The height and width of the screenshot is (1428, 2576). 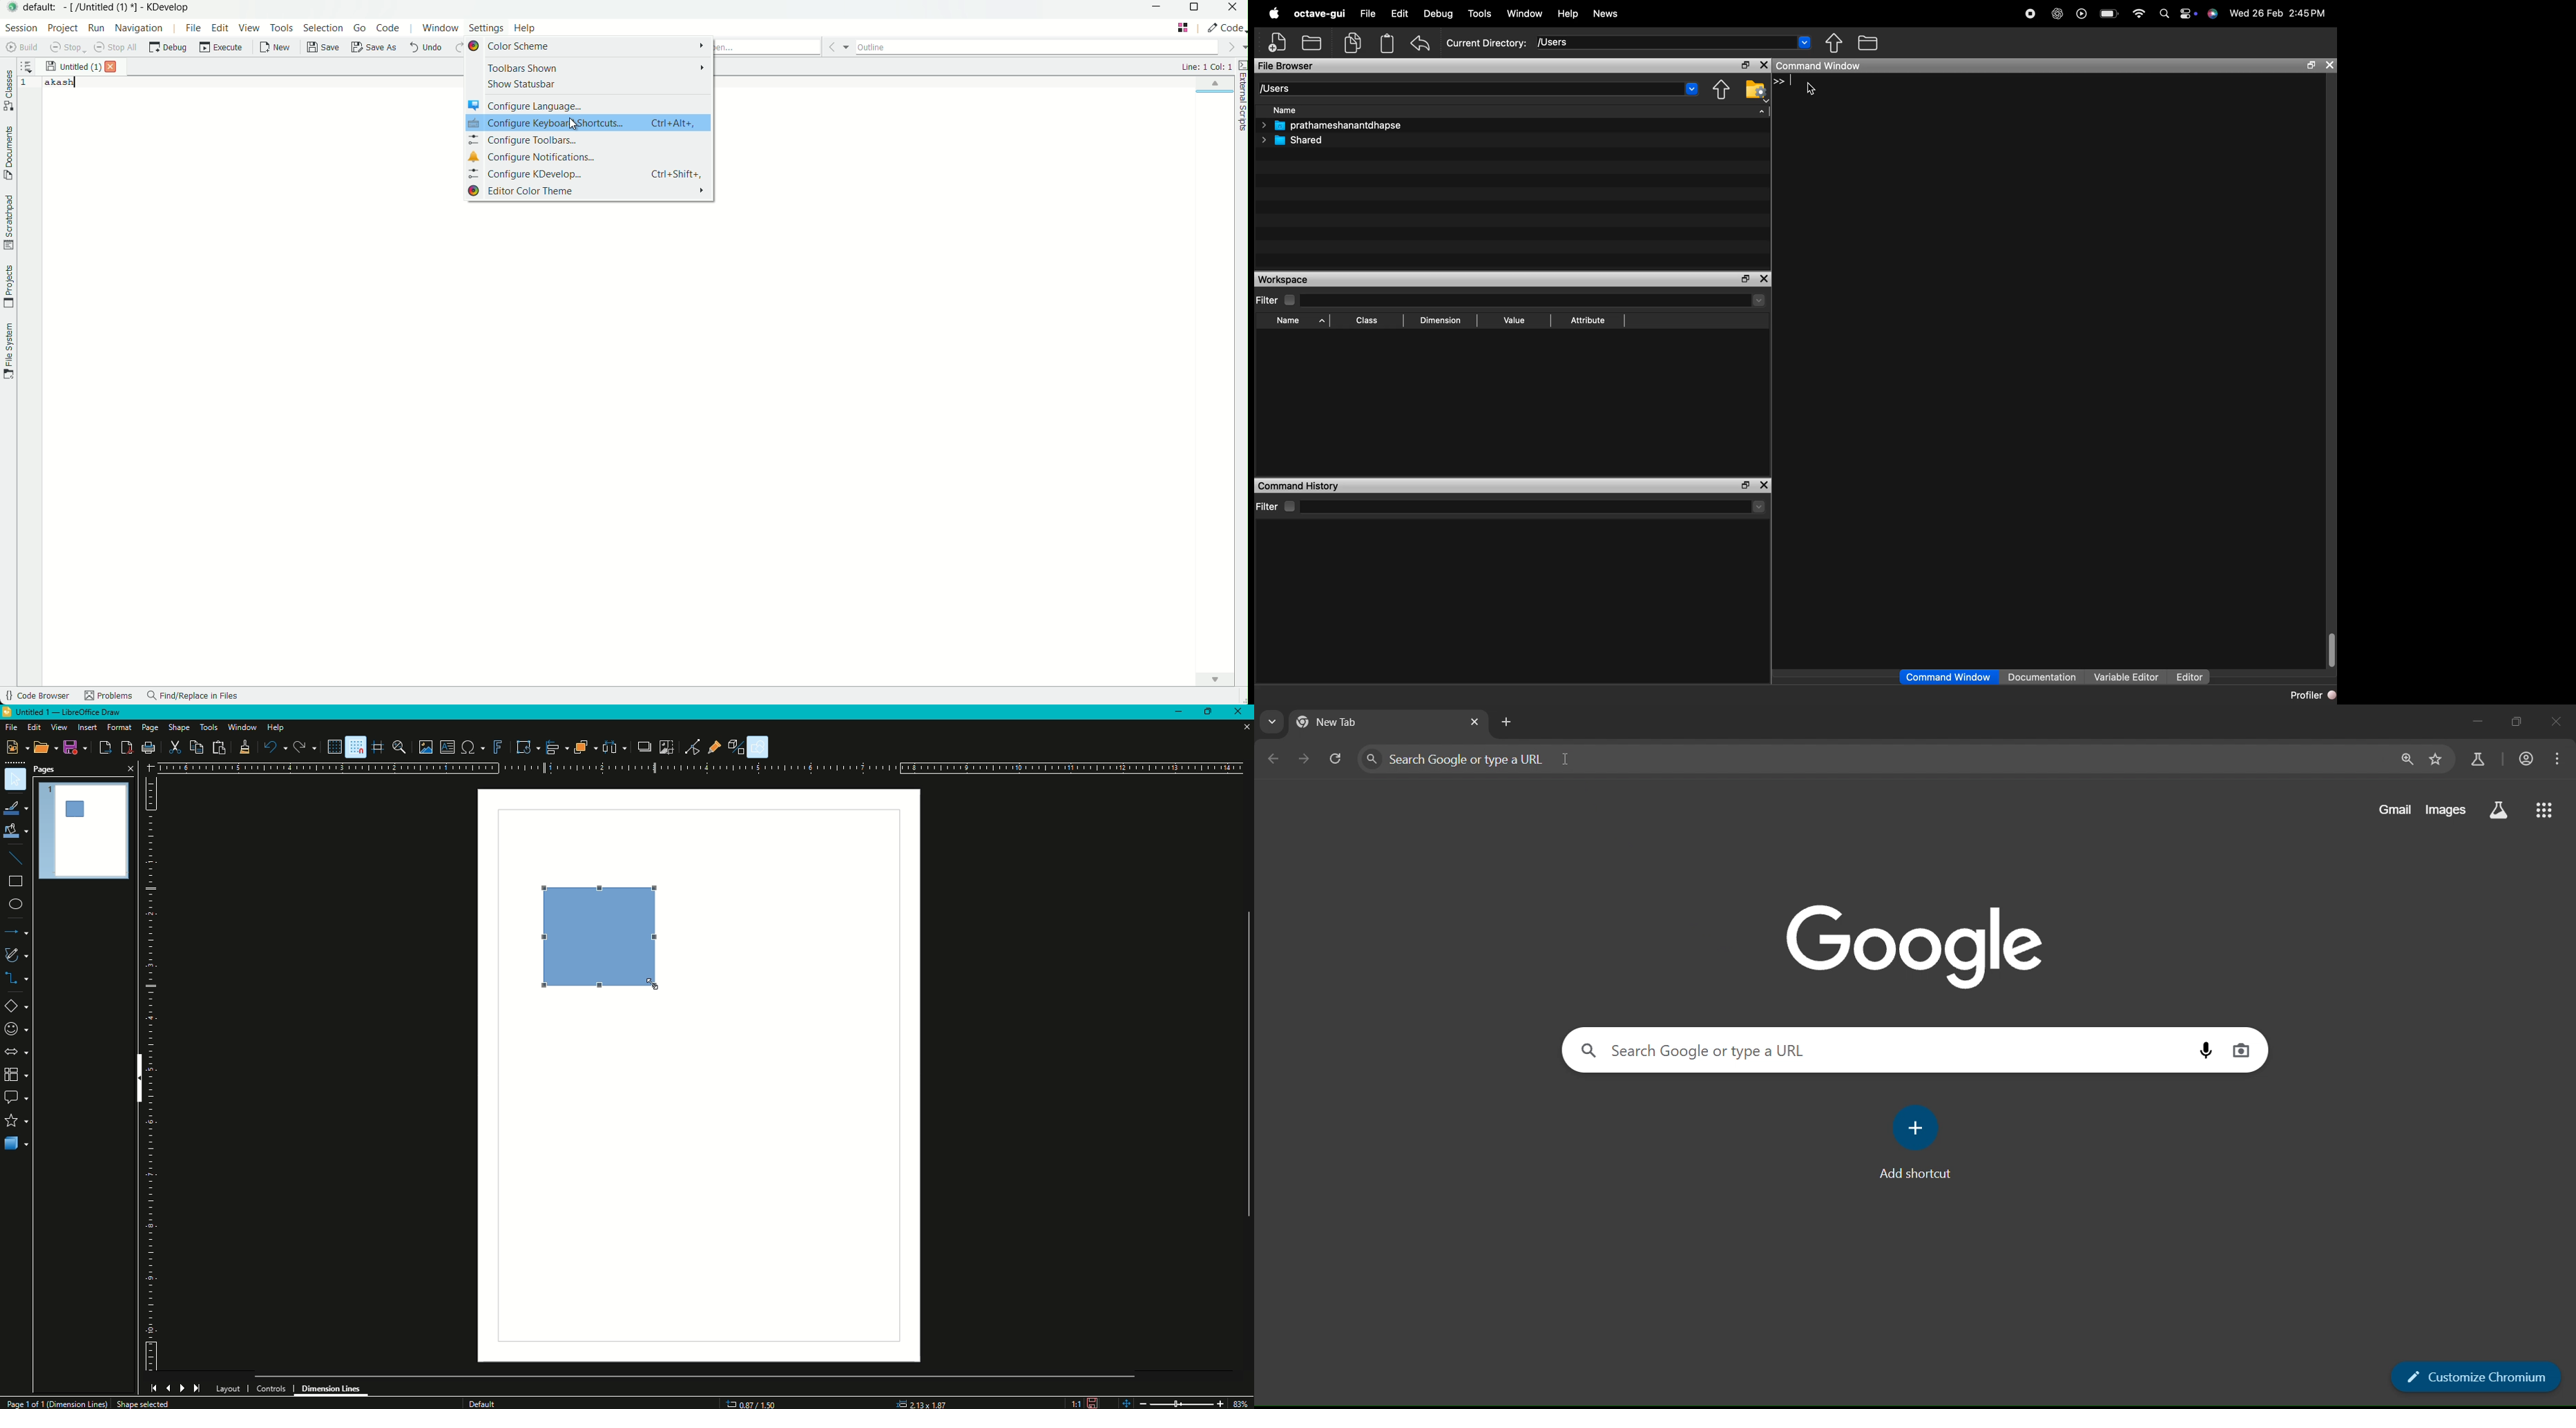 I want to click on Zoom and Pan, so click(x=402, y=747).